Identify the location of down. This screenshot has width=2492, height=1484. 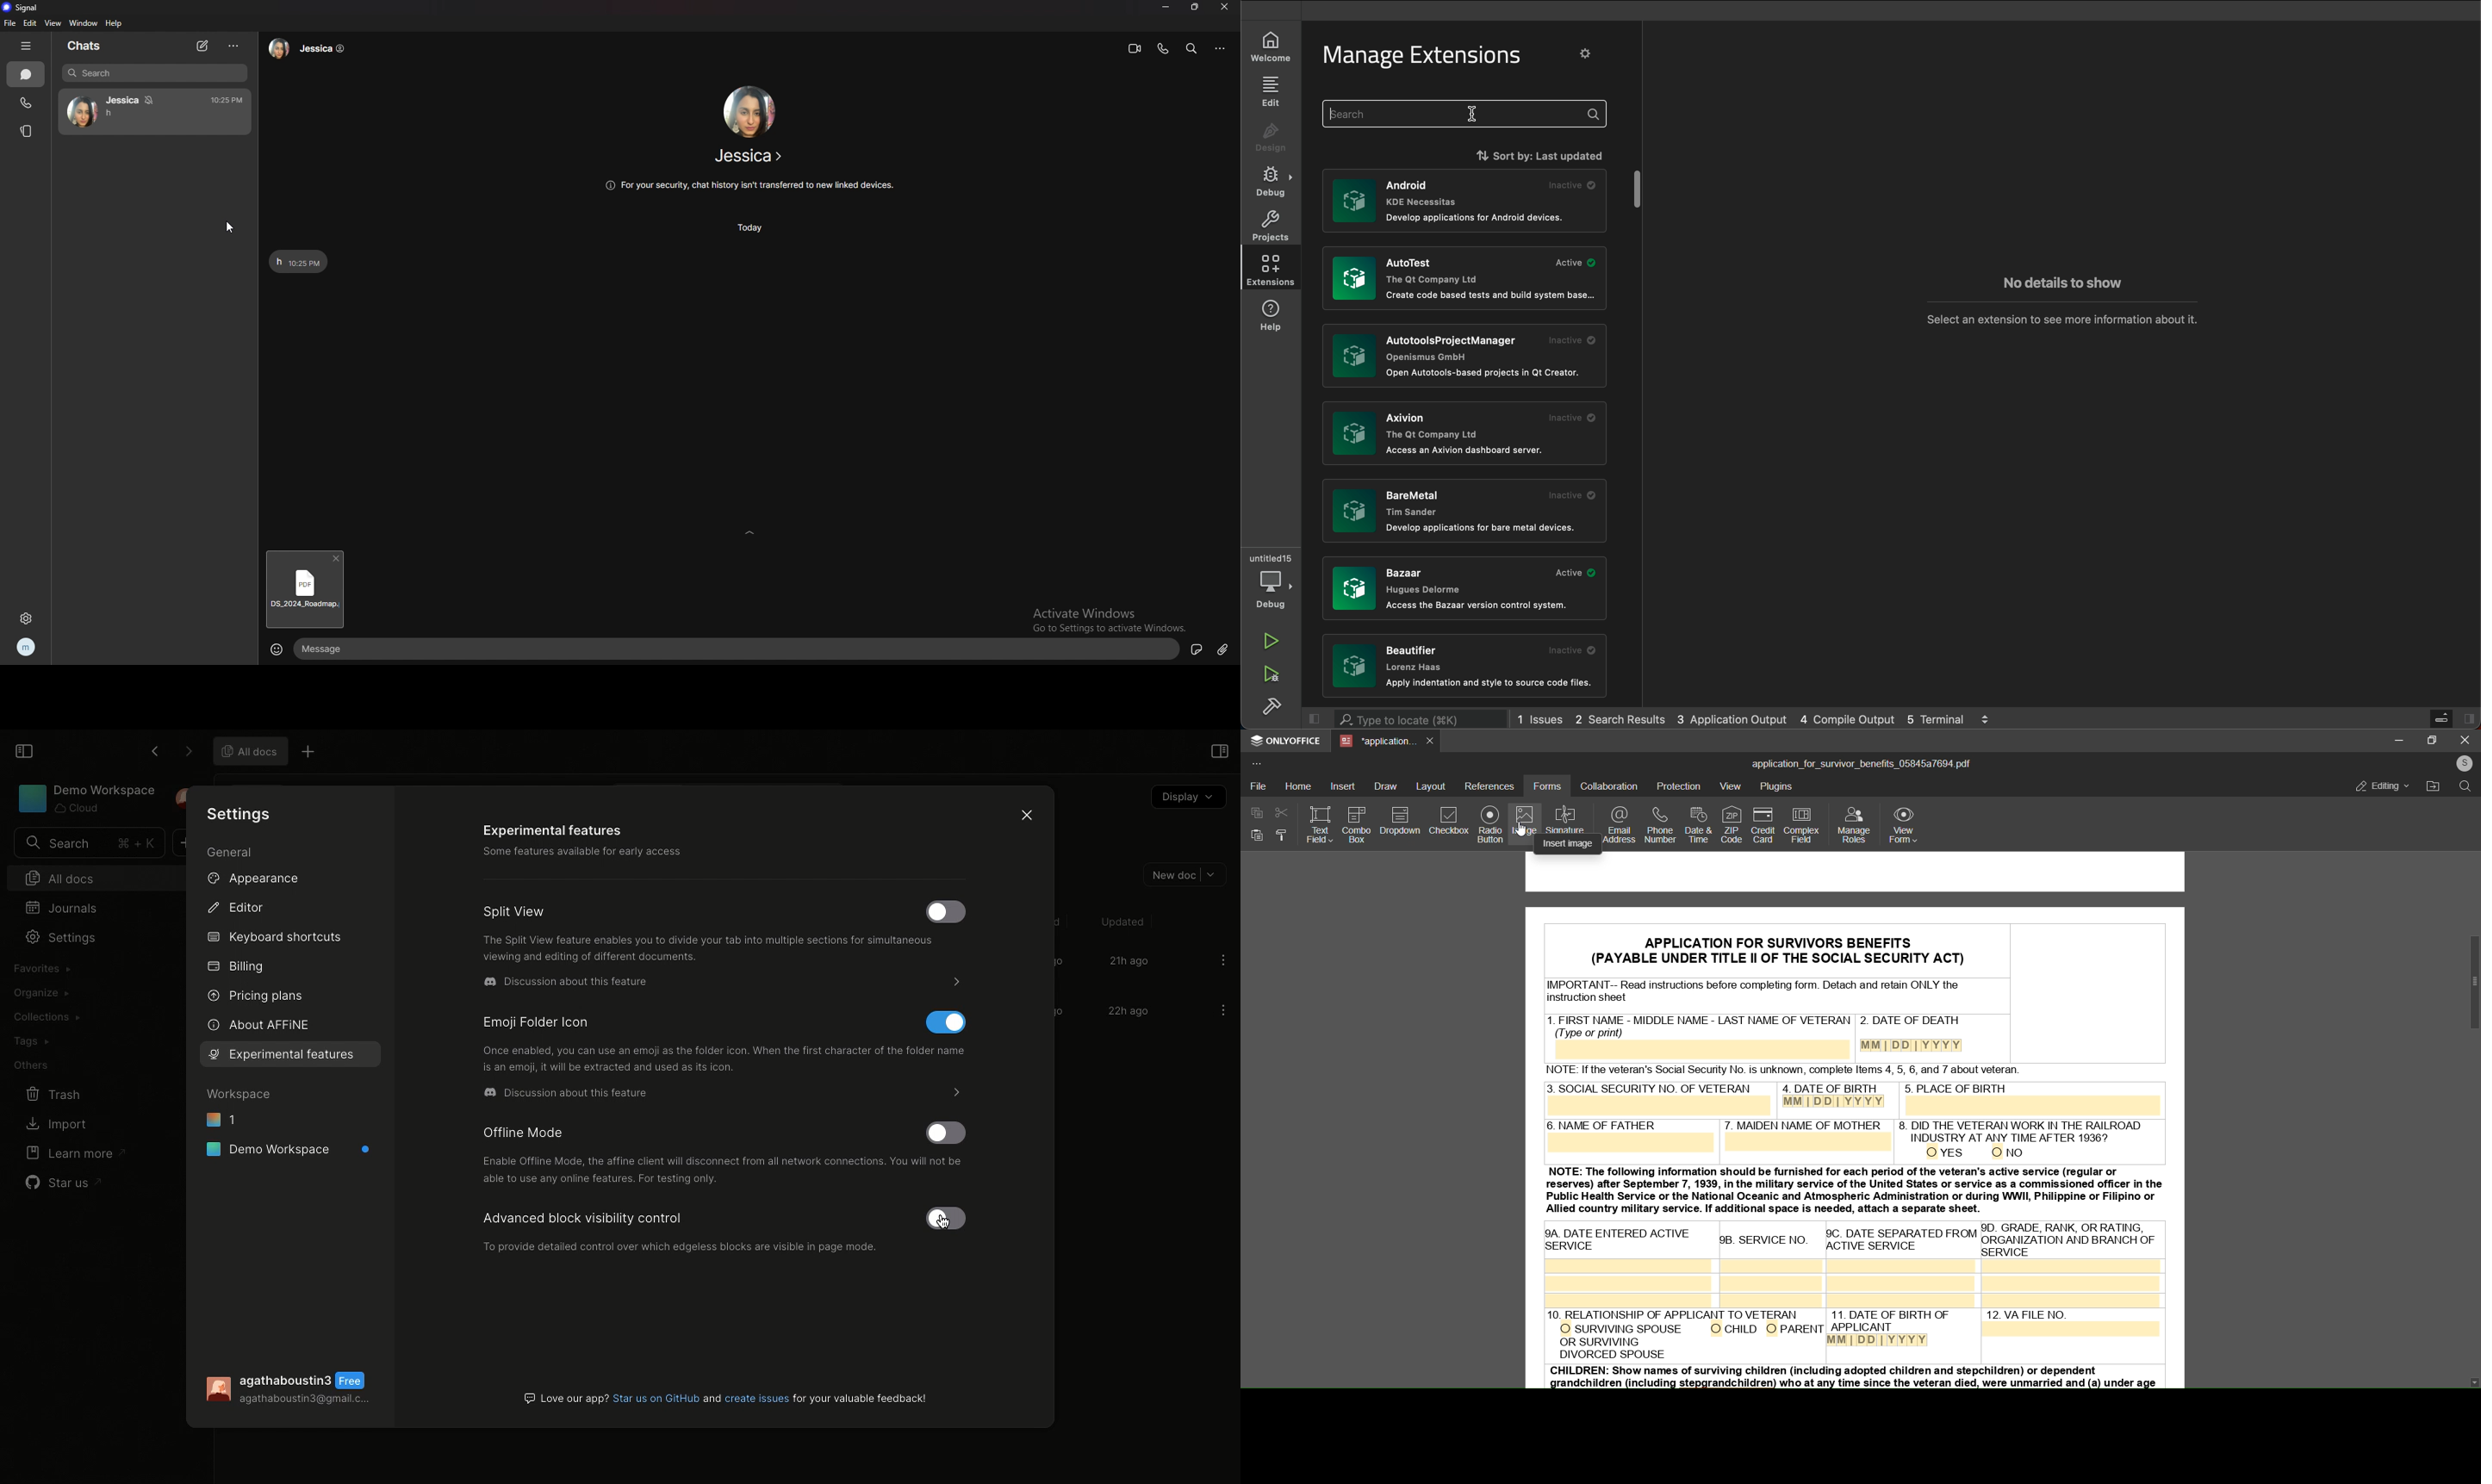
(2475, 1381).